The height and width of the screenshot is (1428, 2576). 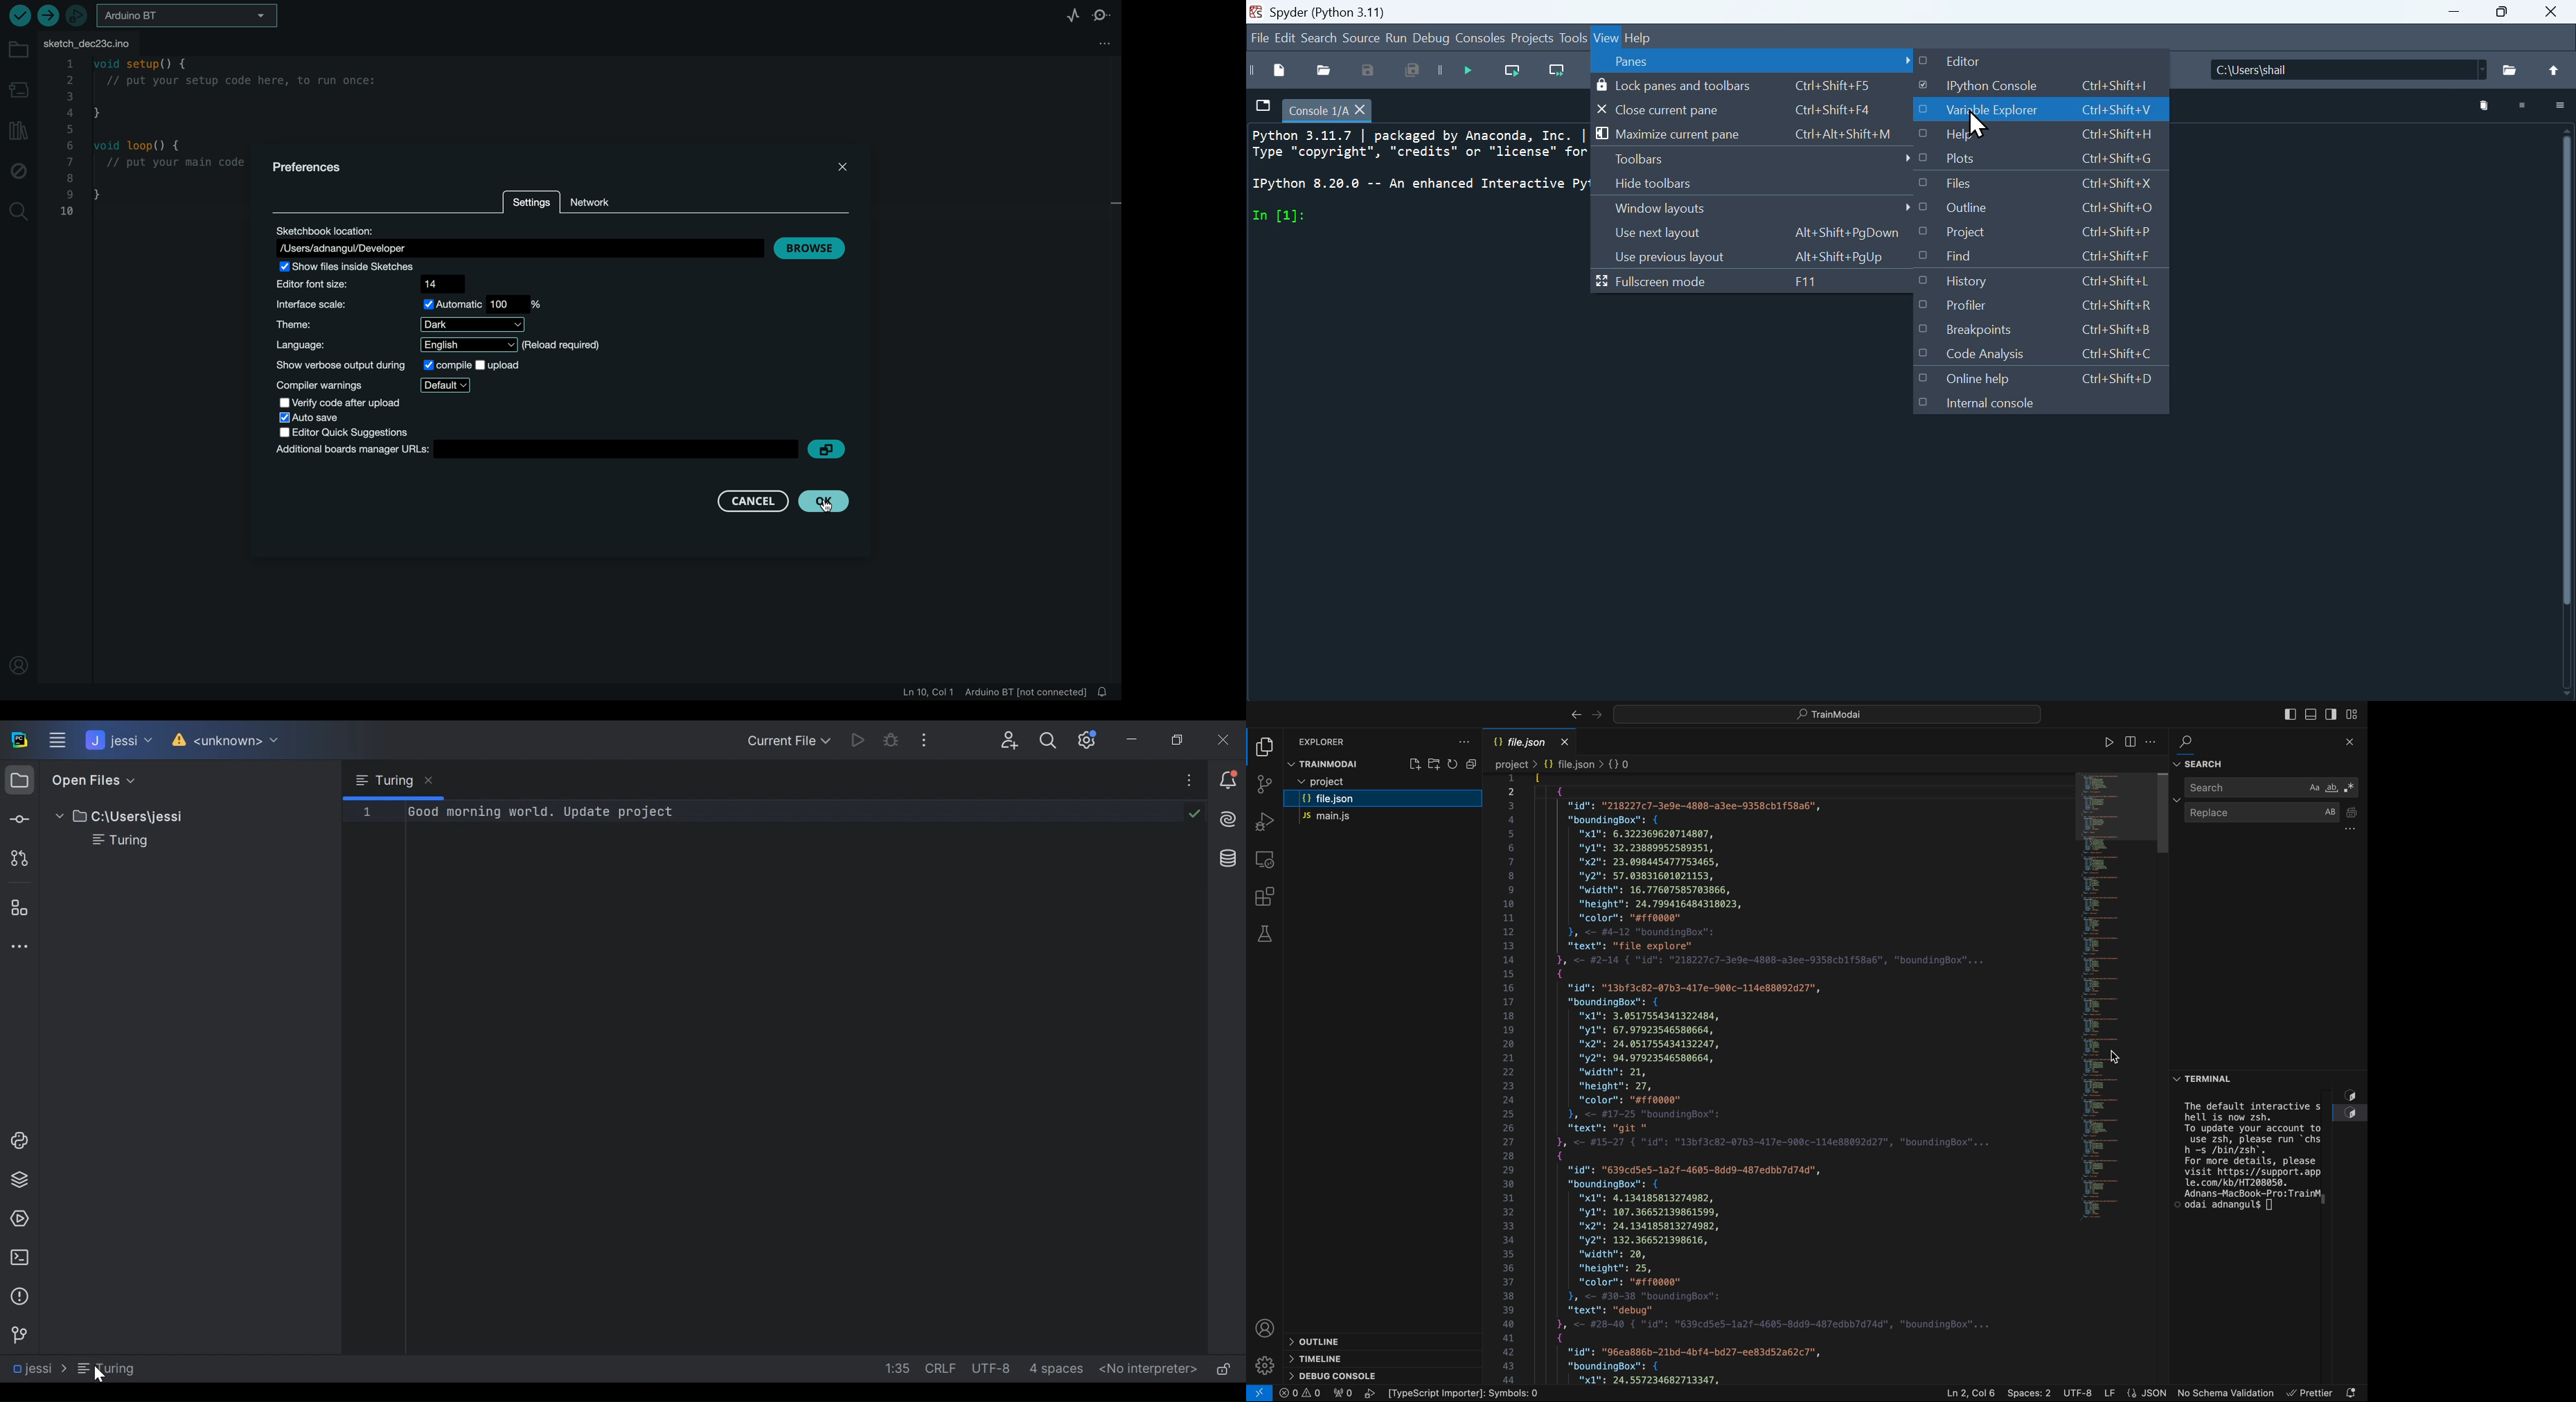 I want to click on source, so click(x=1358, y=39).